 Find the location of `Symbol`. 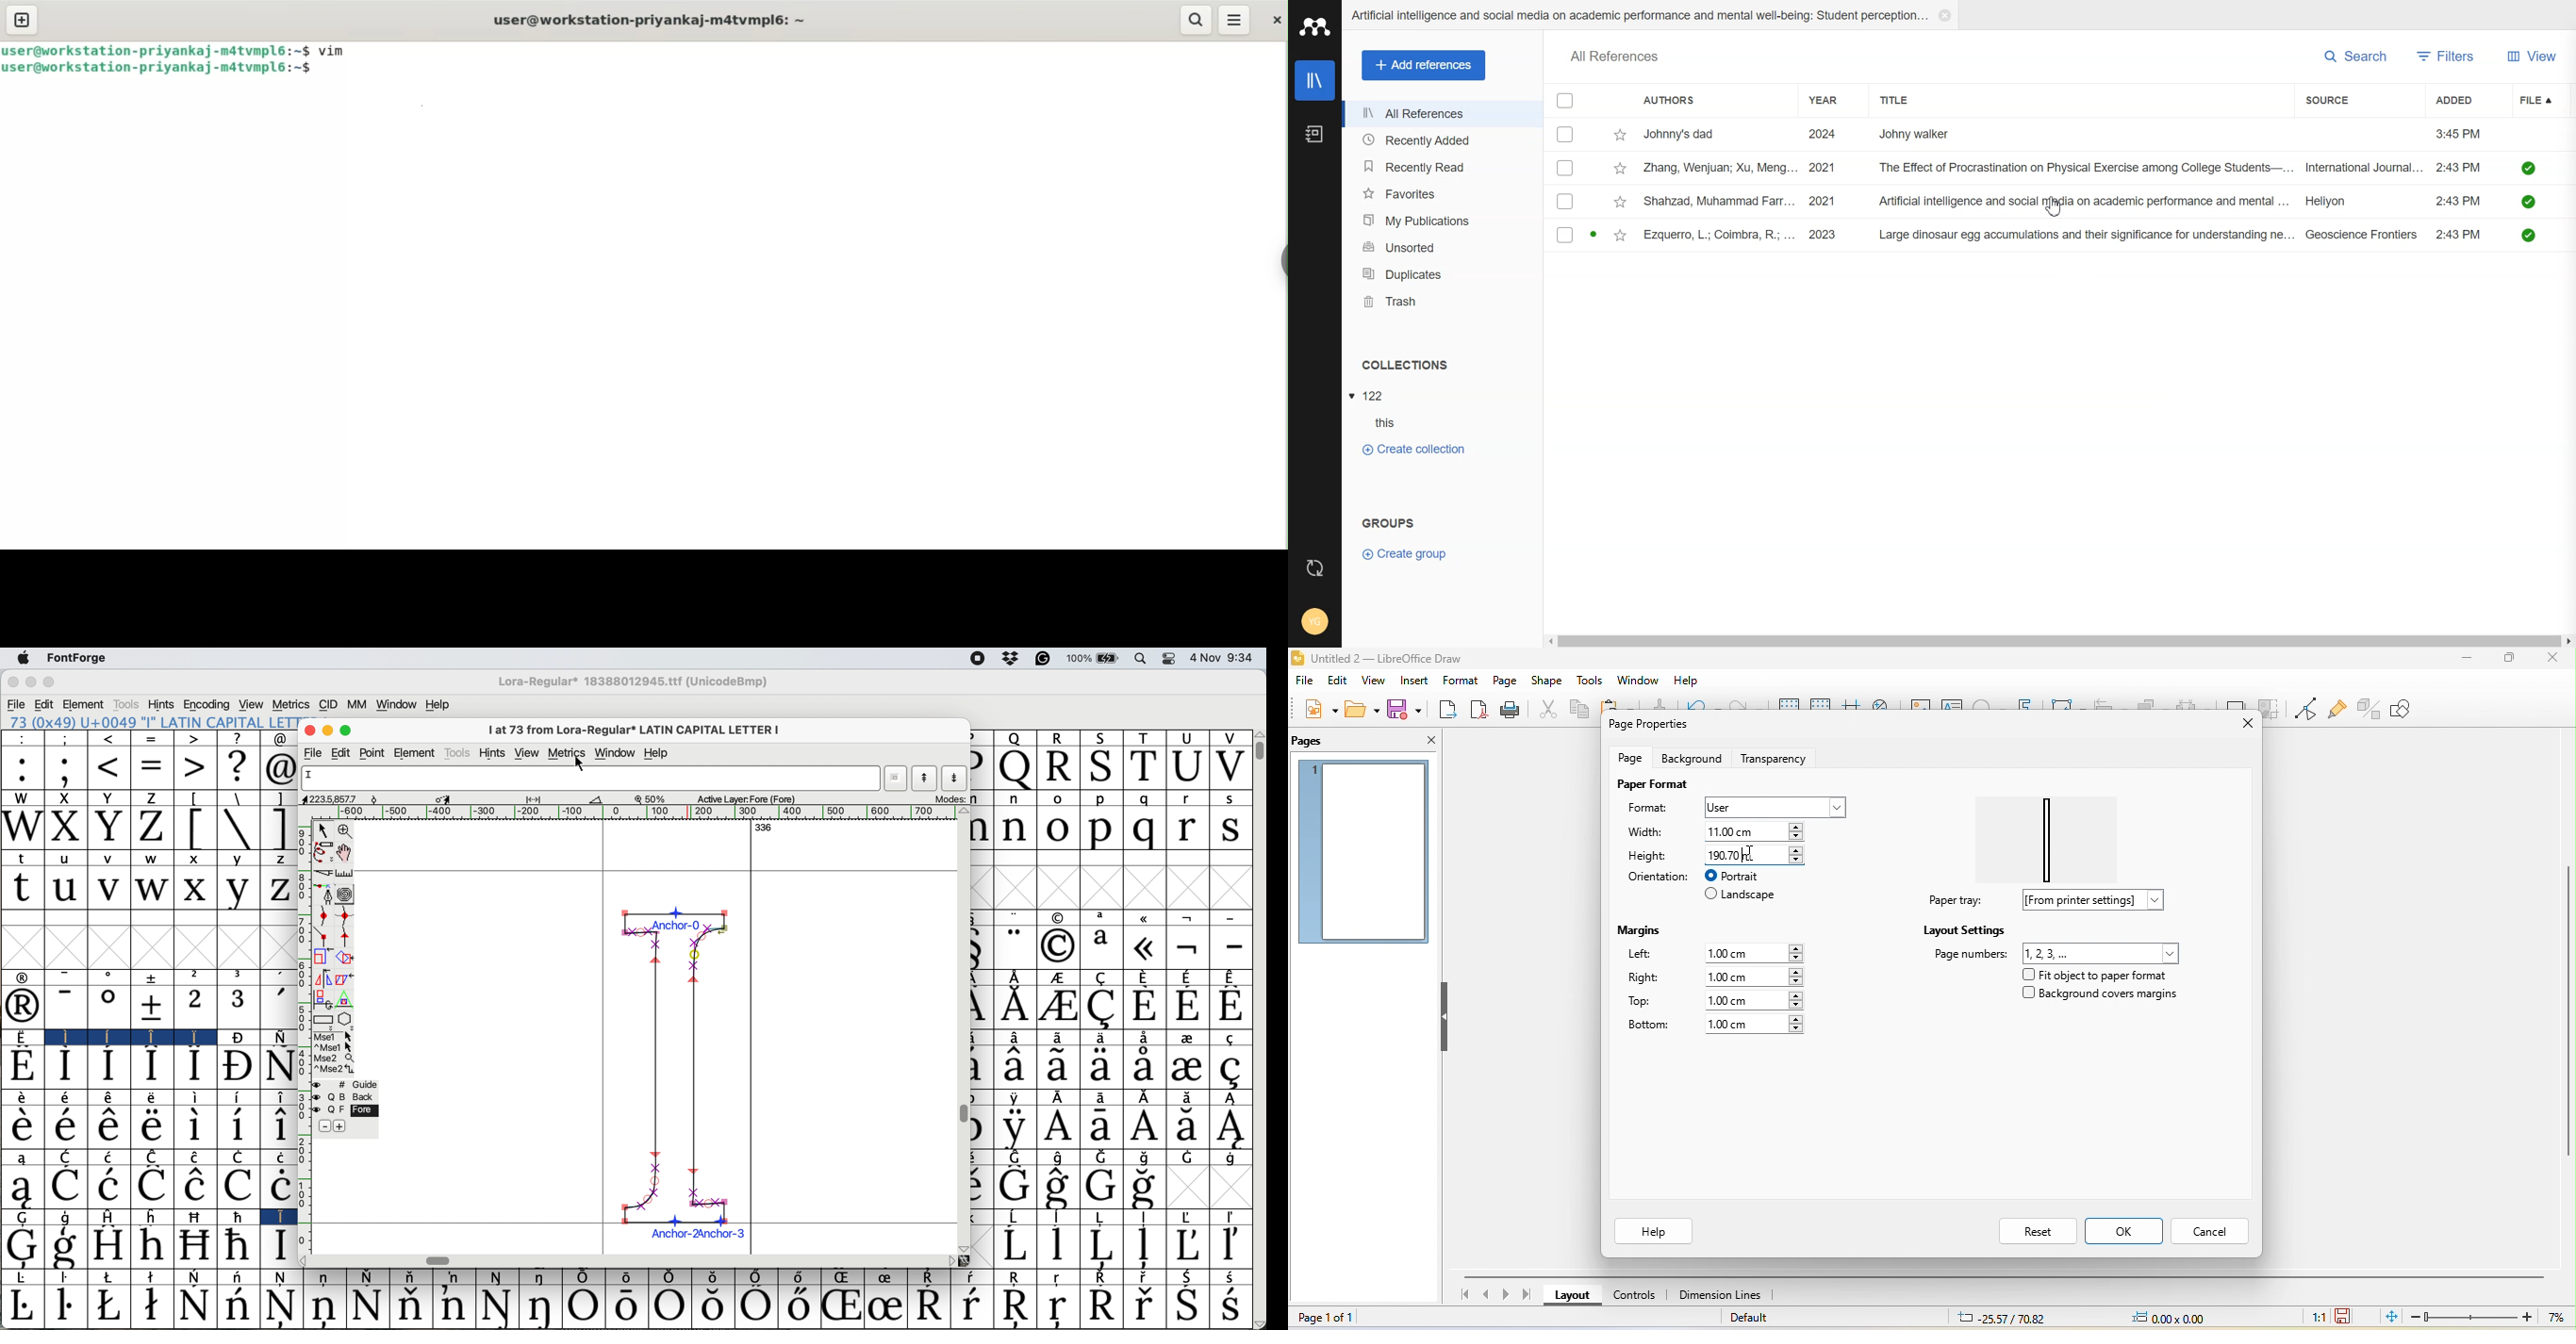

Symbol is located at coordinates (497, 1278).